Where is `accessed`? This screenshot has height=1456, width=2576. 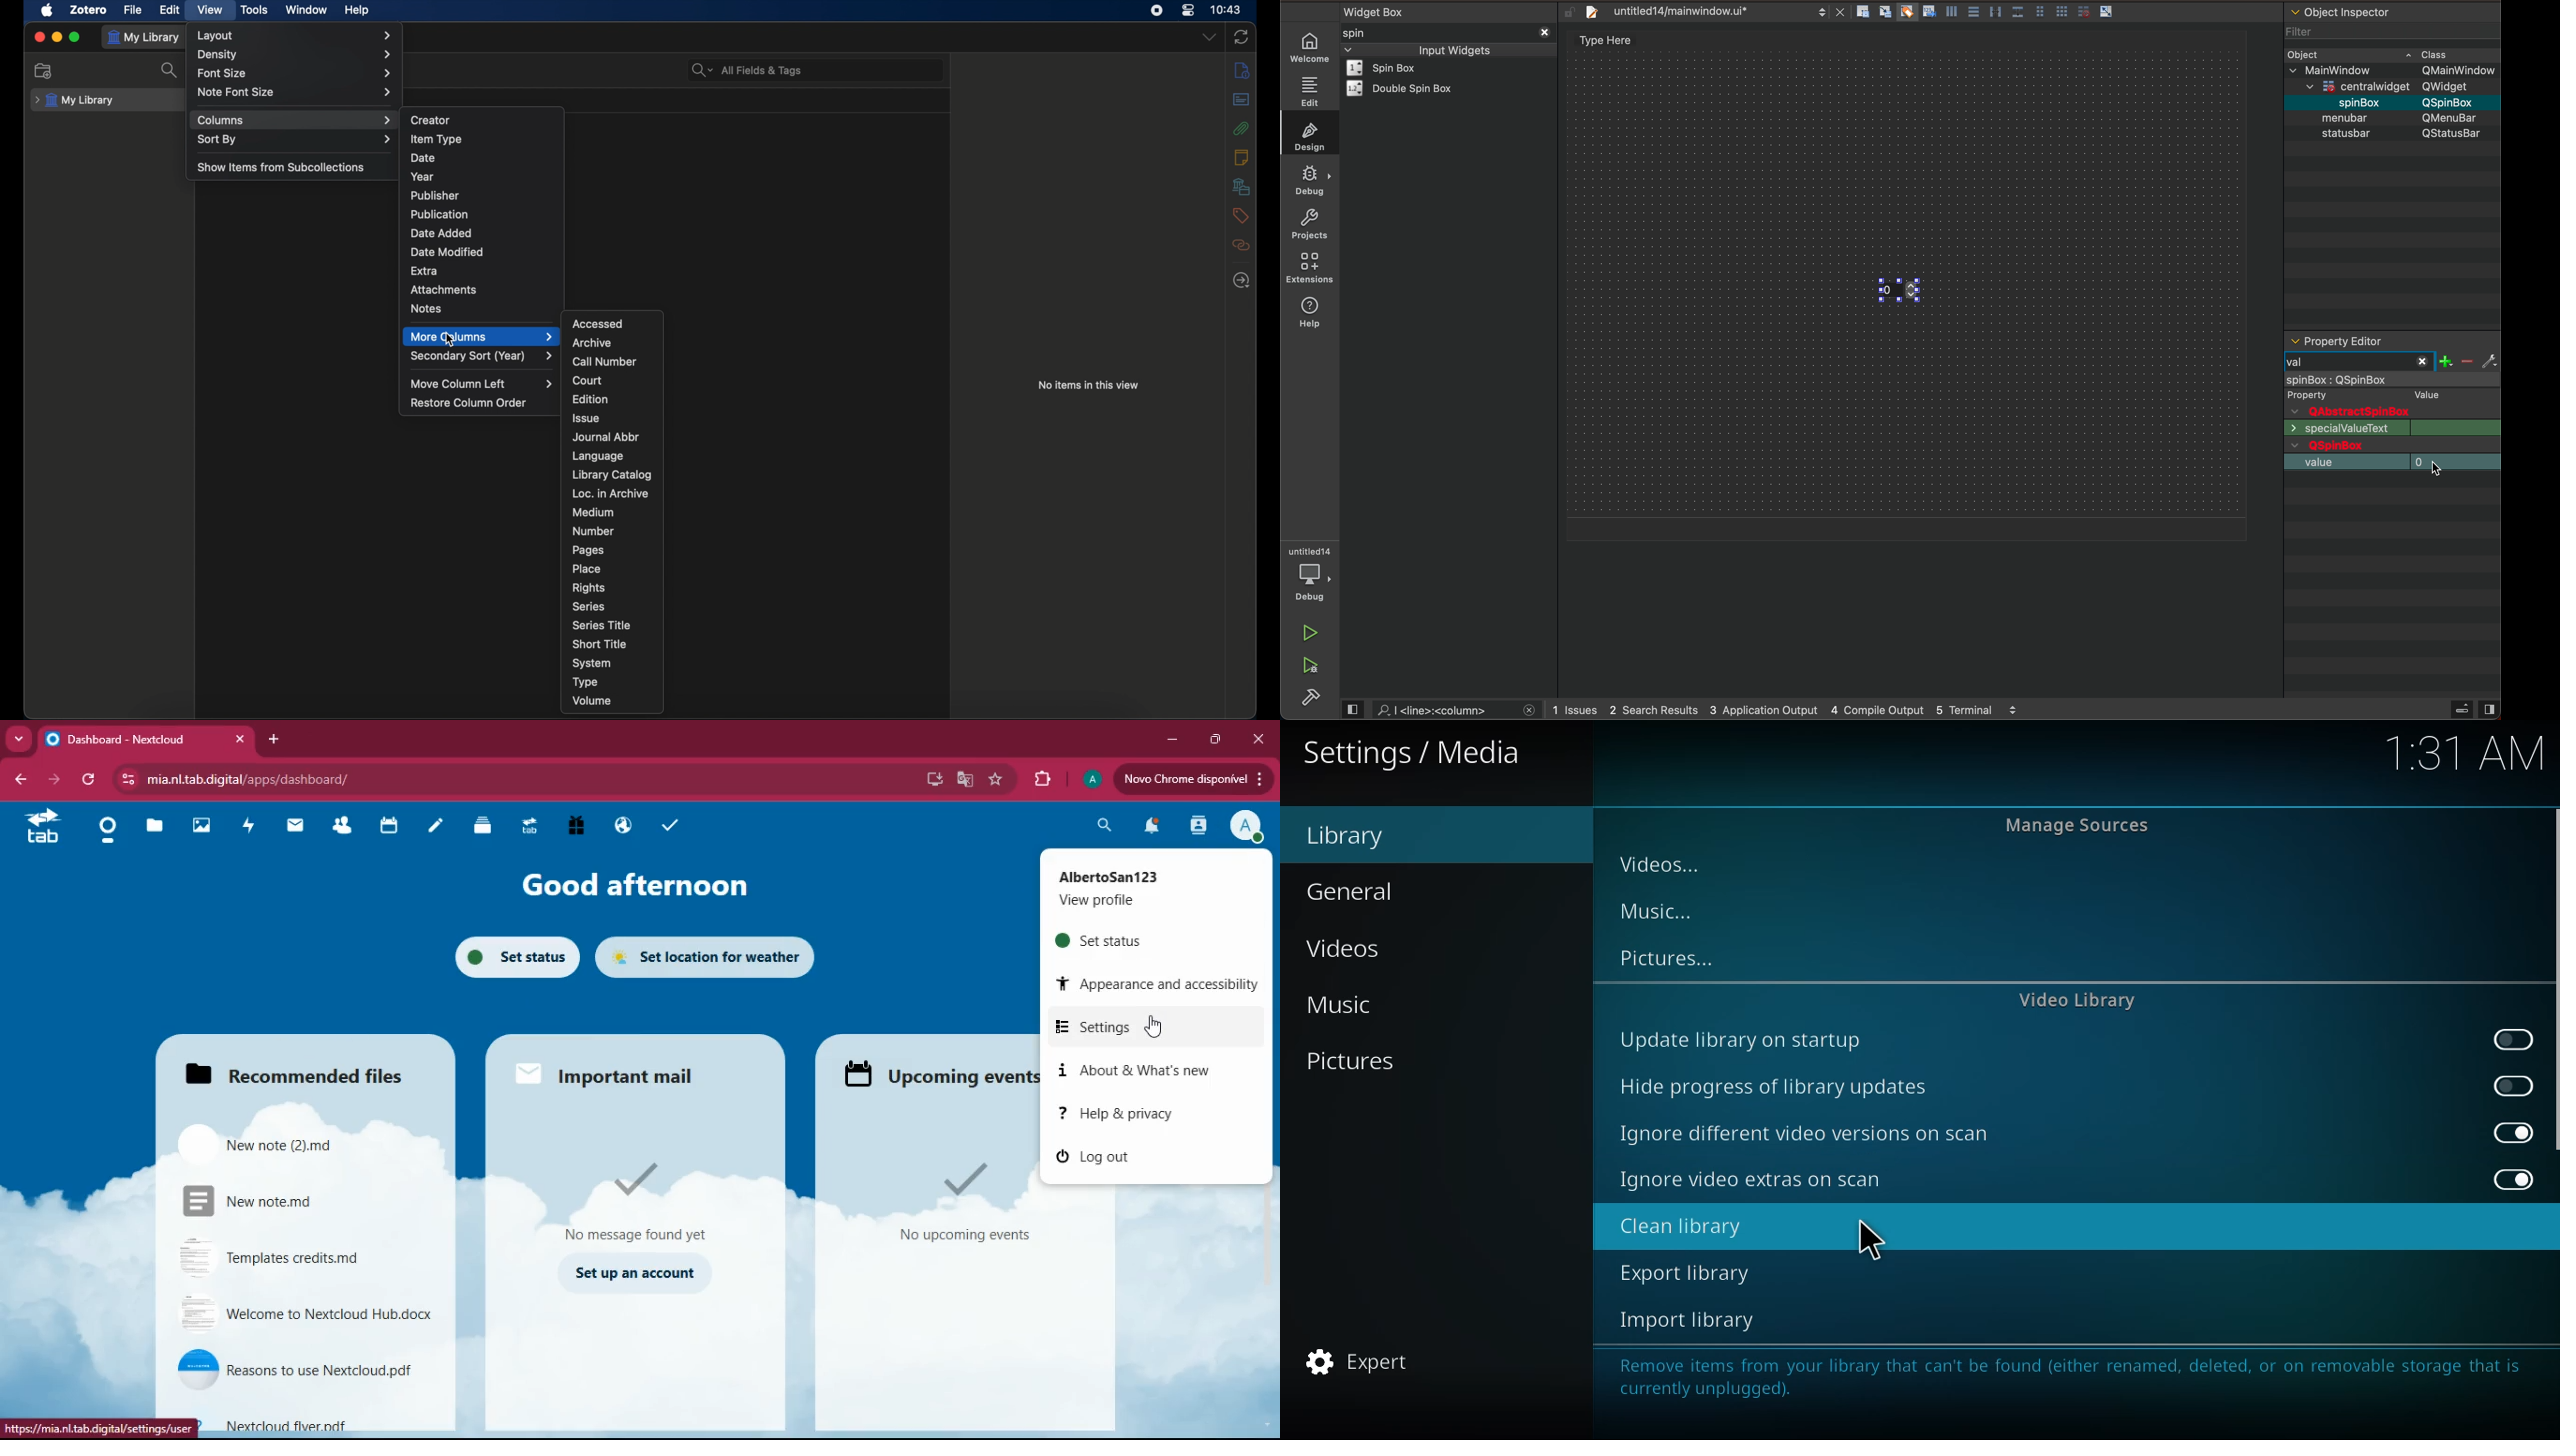
accessed is located at coordinates (599, 323).